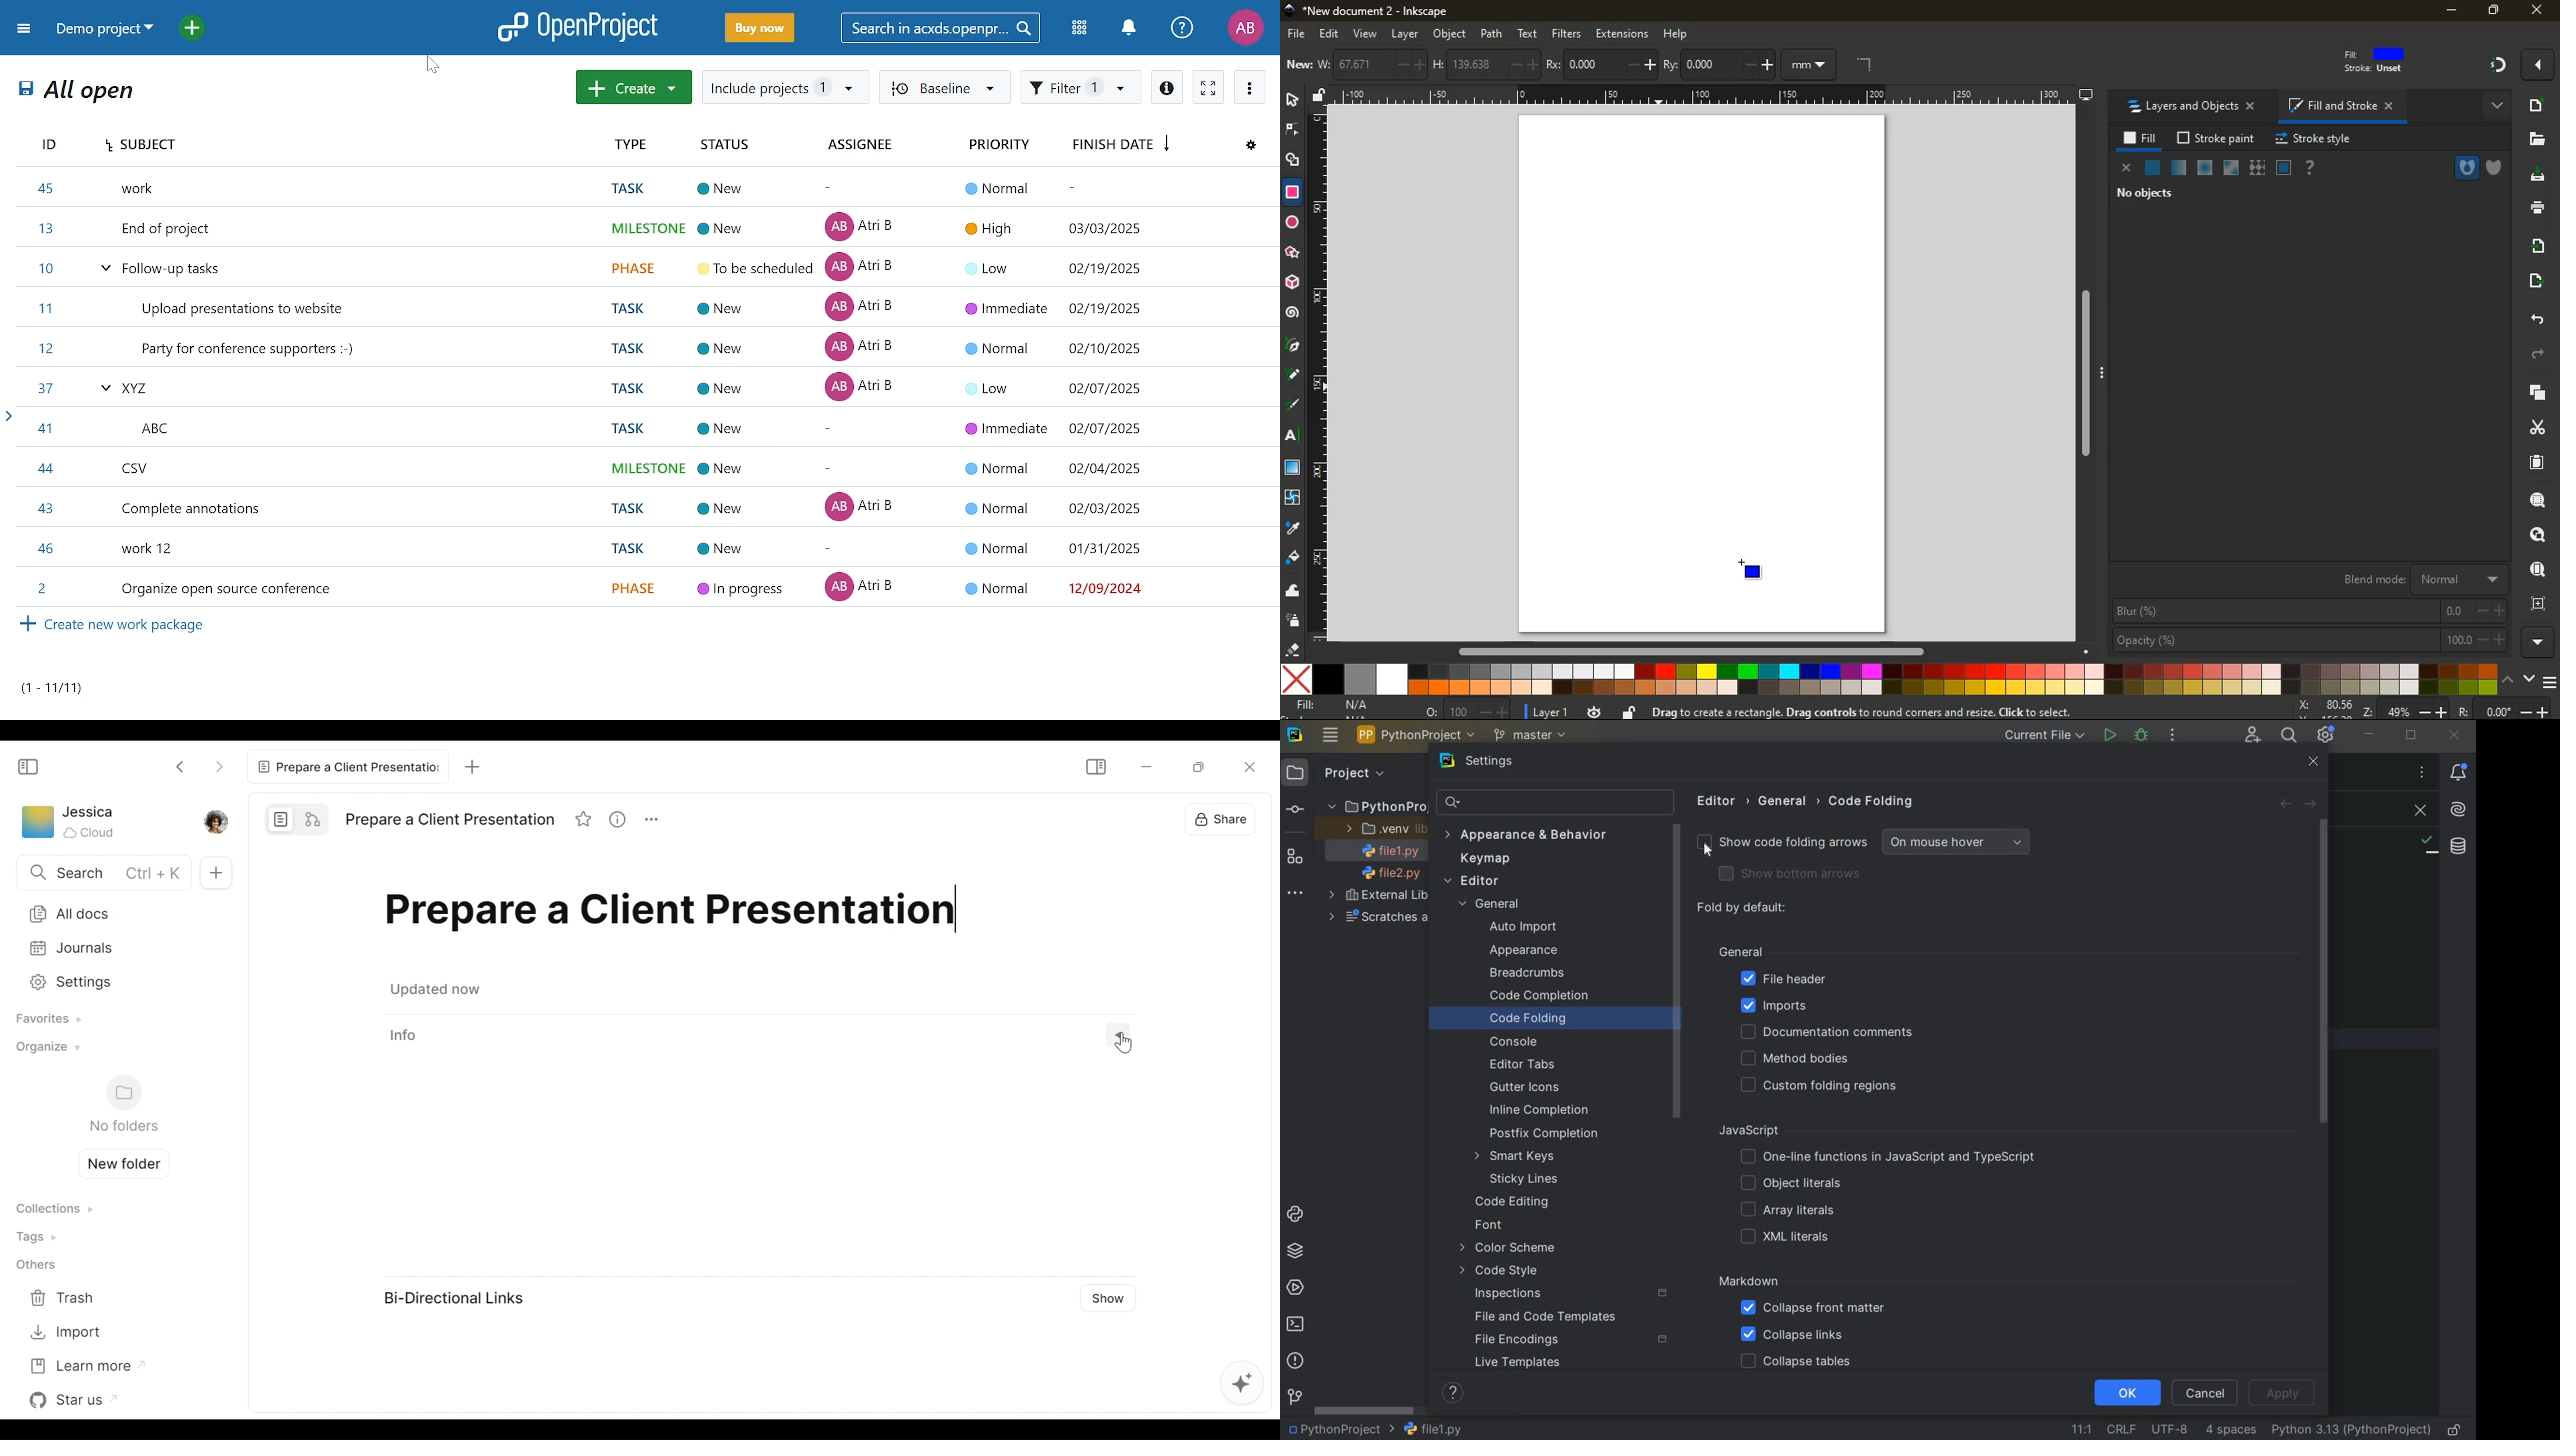 This screenshot has height=1456, width=2576. I want to click on PROJECT, so click(1337, 774).